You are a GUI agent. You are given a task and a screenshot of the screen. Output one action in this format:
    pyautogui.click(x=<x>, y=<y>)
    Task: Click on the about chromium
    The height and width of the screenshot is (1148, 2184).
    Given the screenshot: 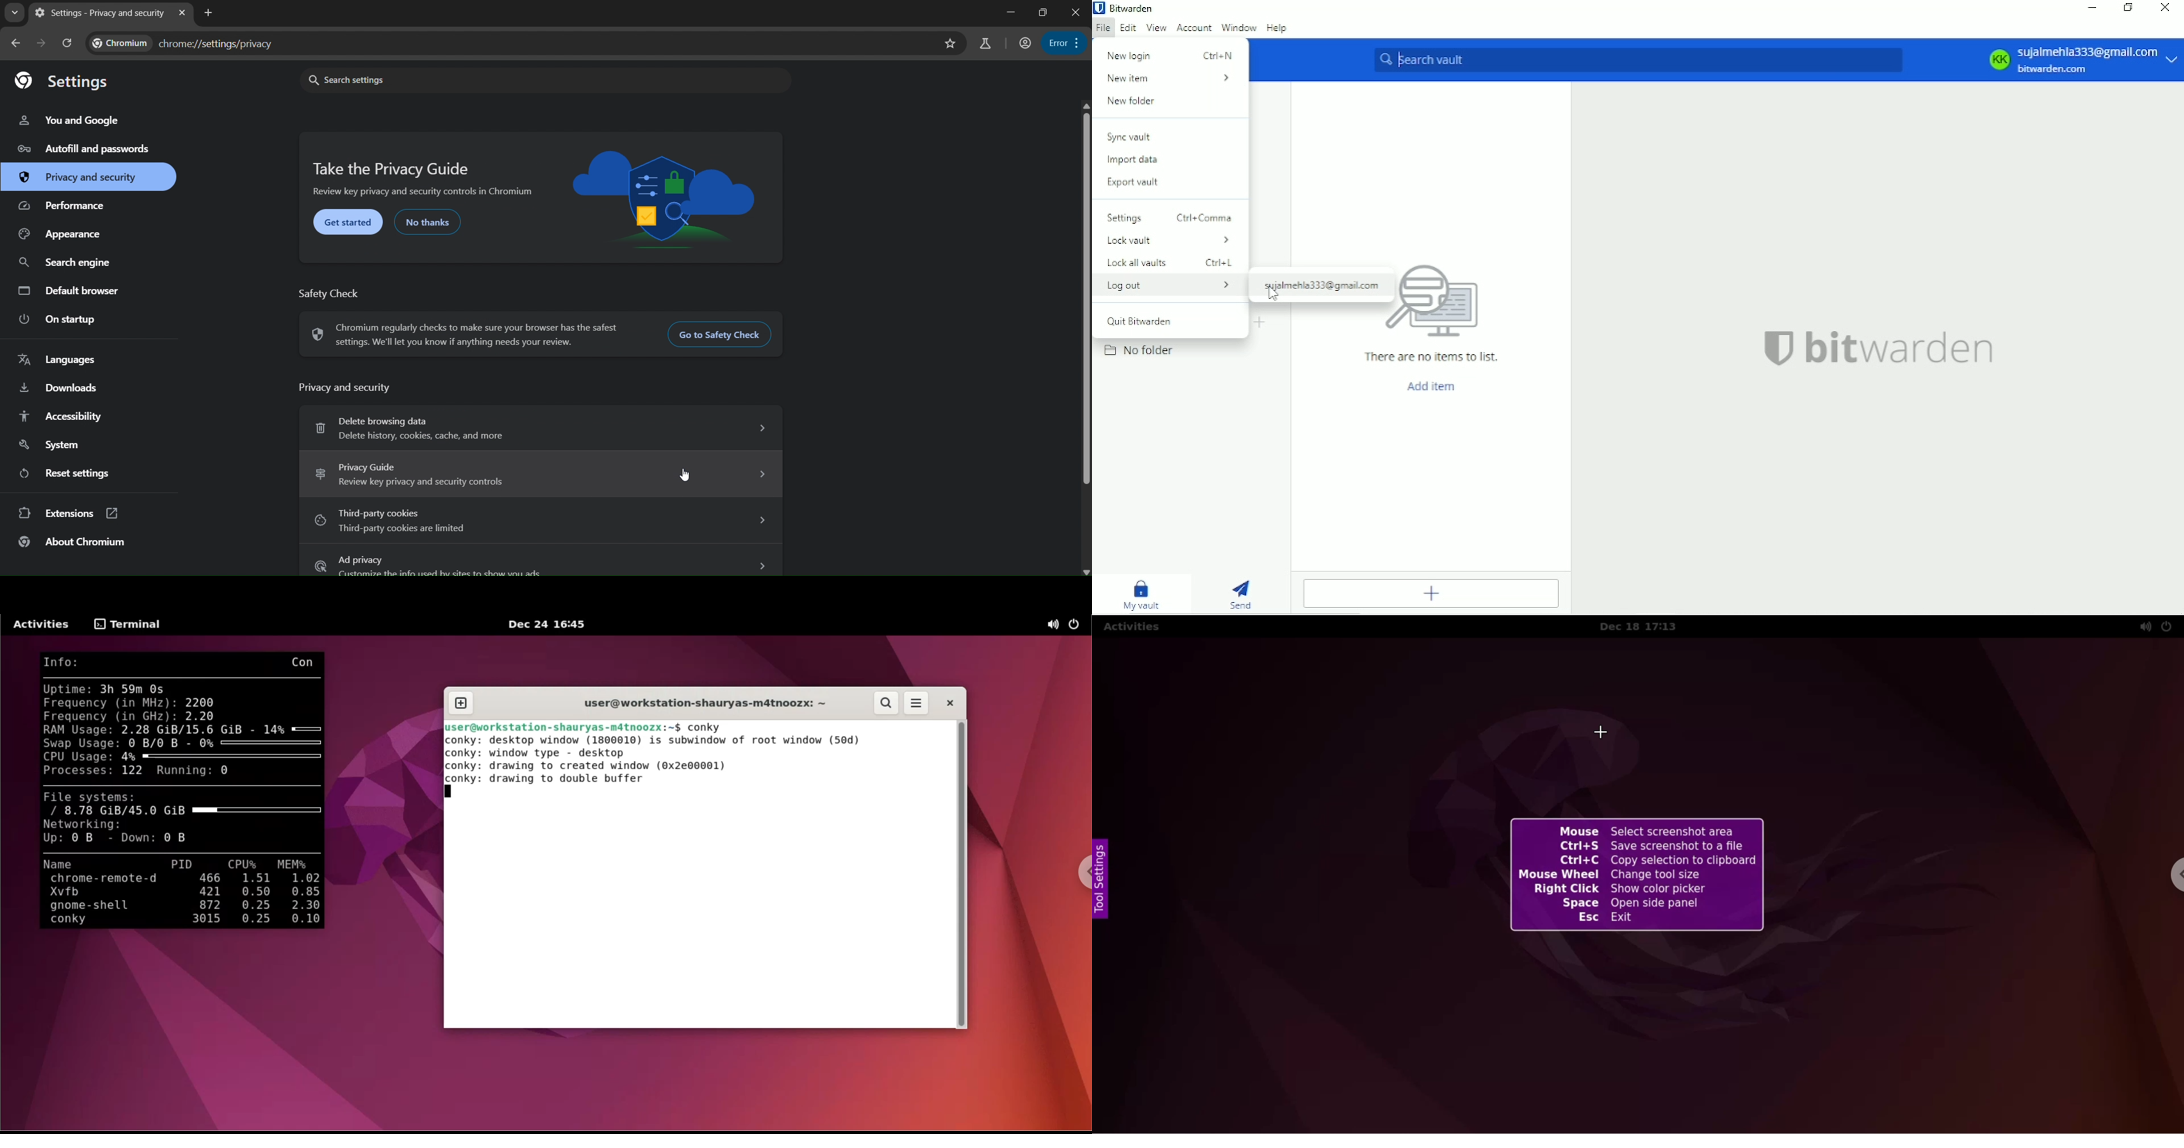 What is the action you would take?
    pyautogui.click(x=72, y=543)
    